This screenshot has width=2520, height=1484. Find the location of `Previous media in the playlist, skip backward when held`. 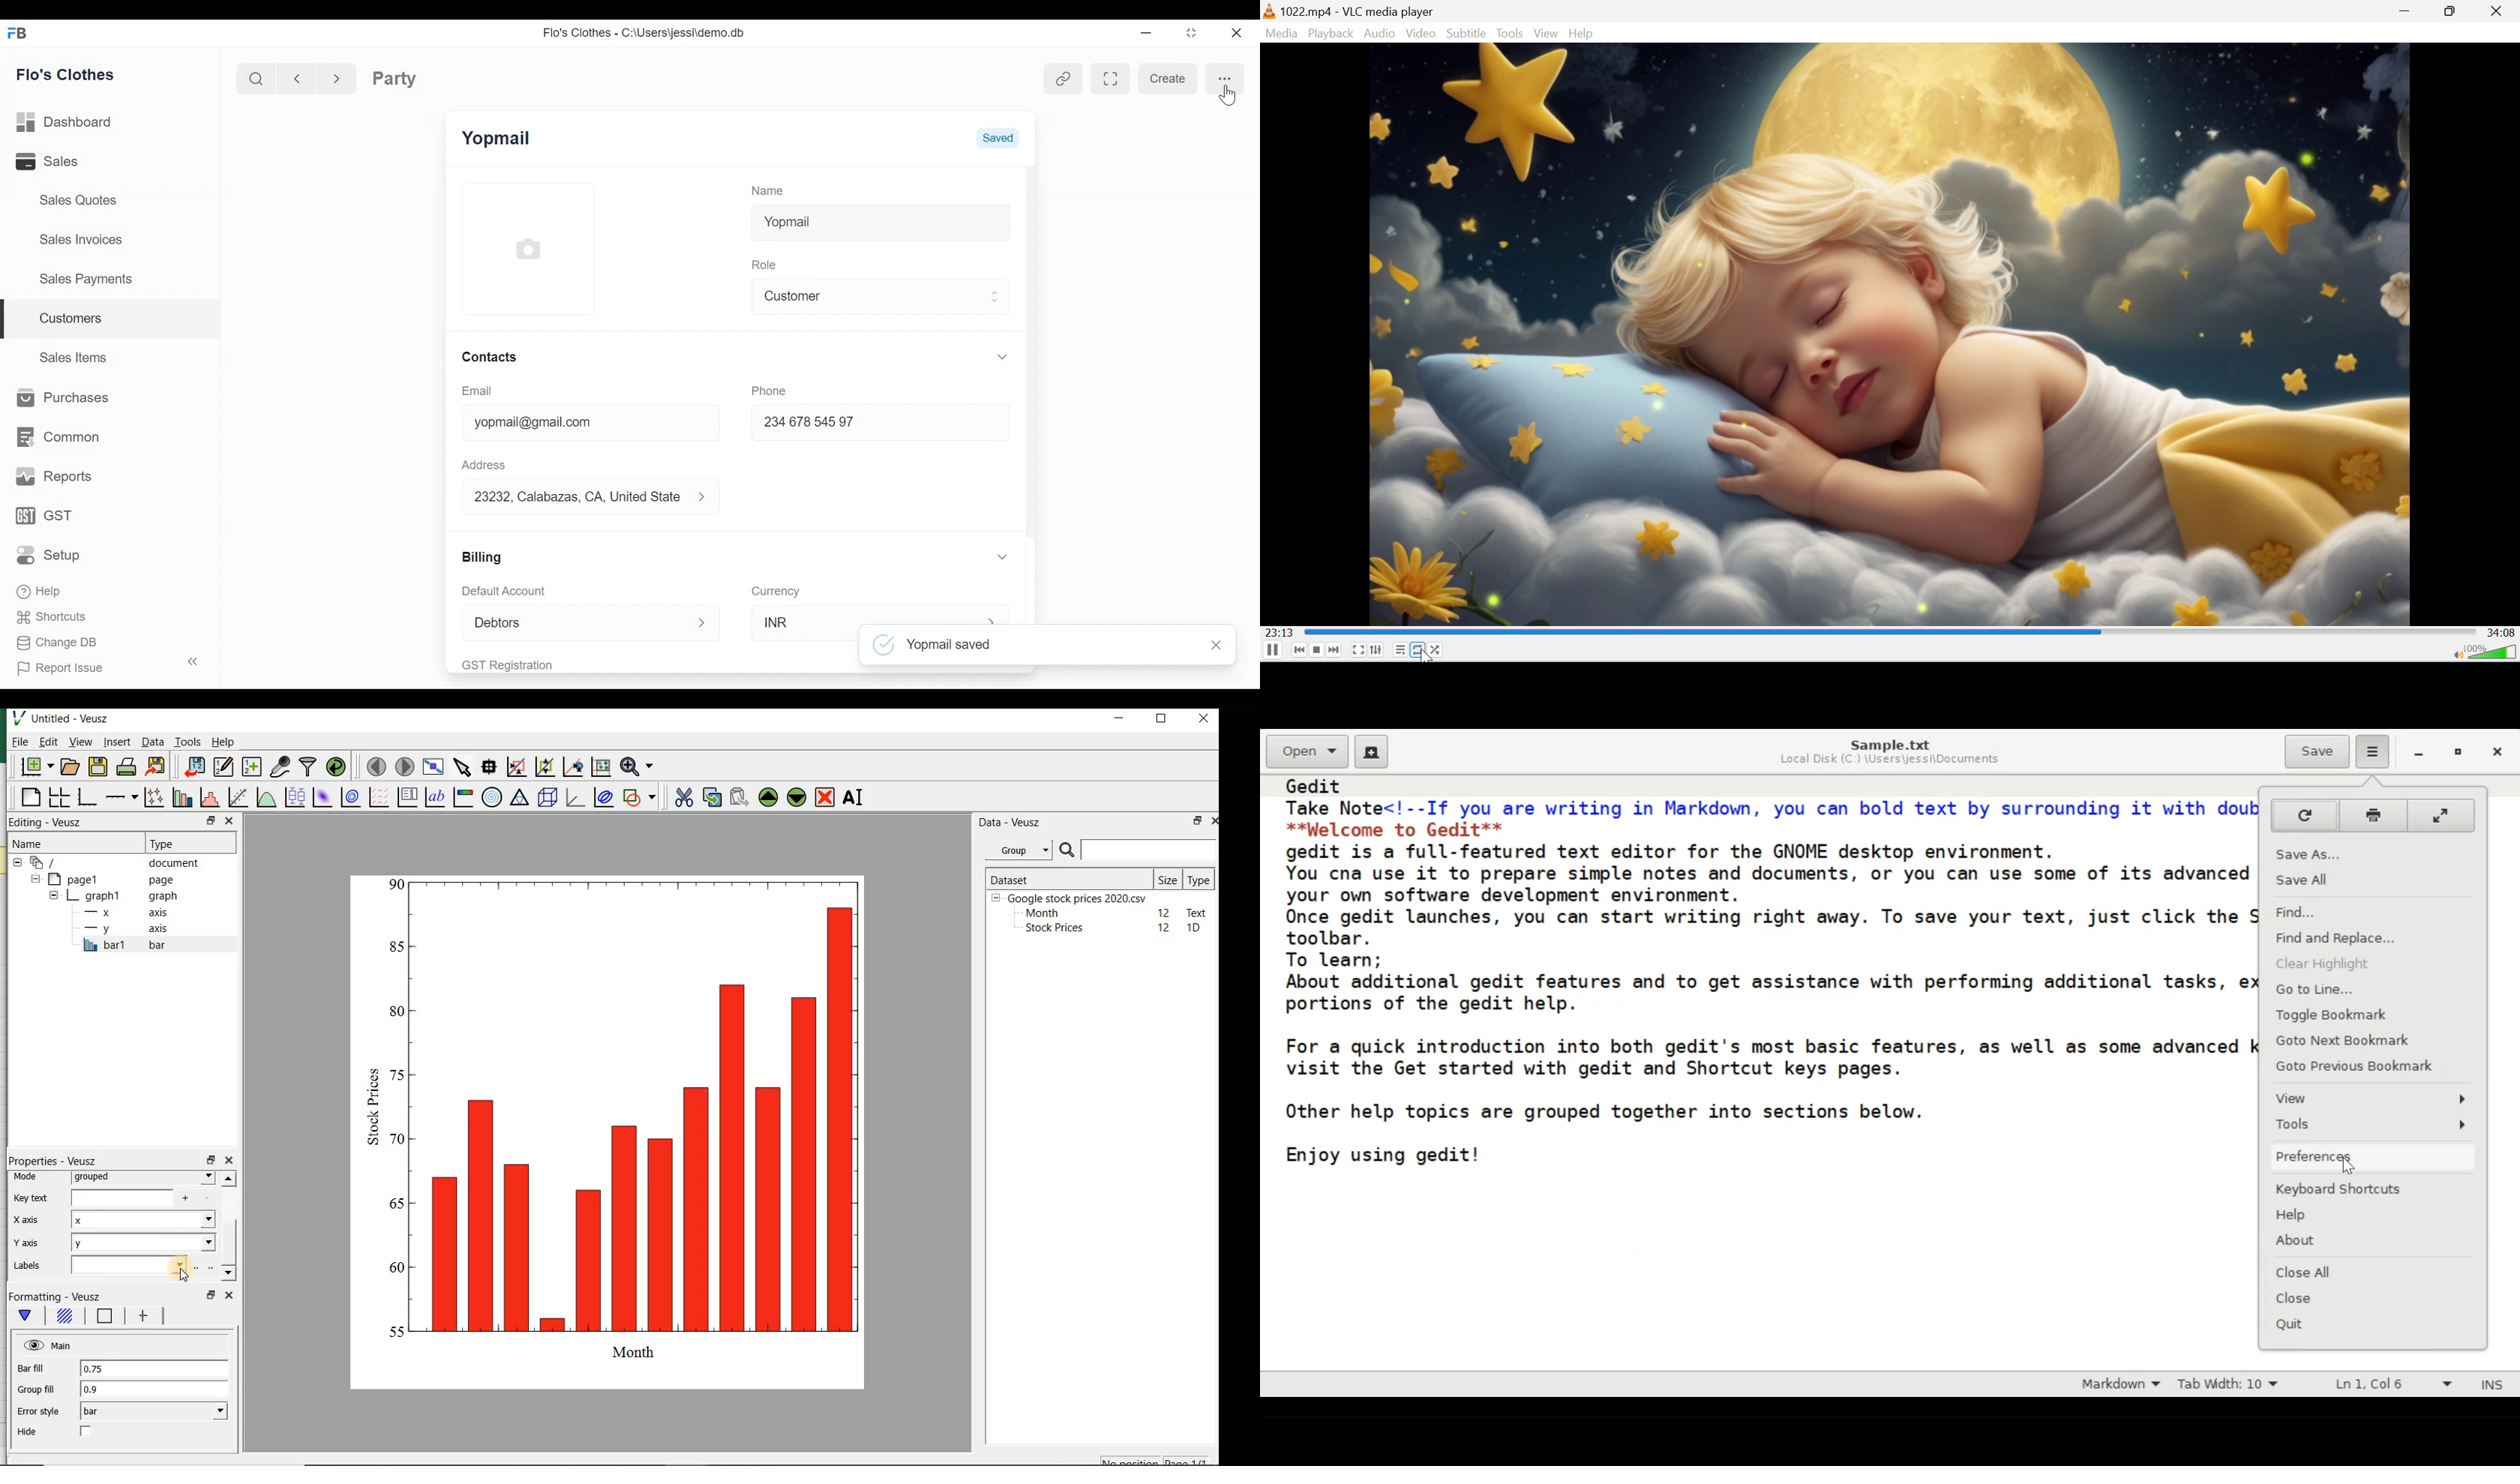

Previous media in the playlist, skip backward when held is located at coordinates (1300, 650).